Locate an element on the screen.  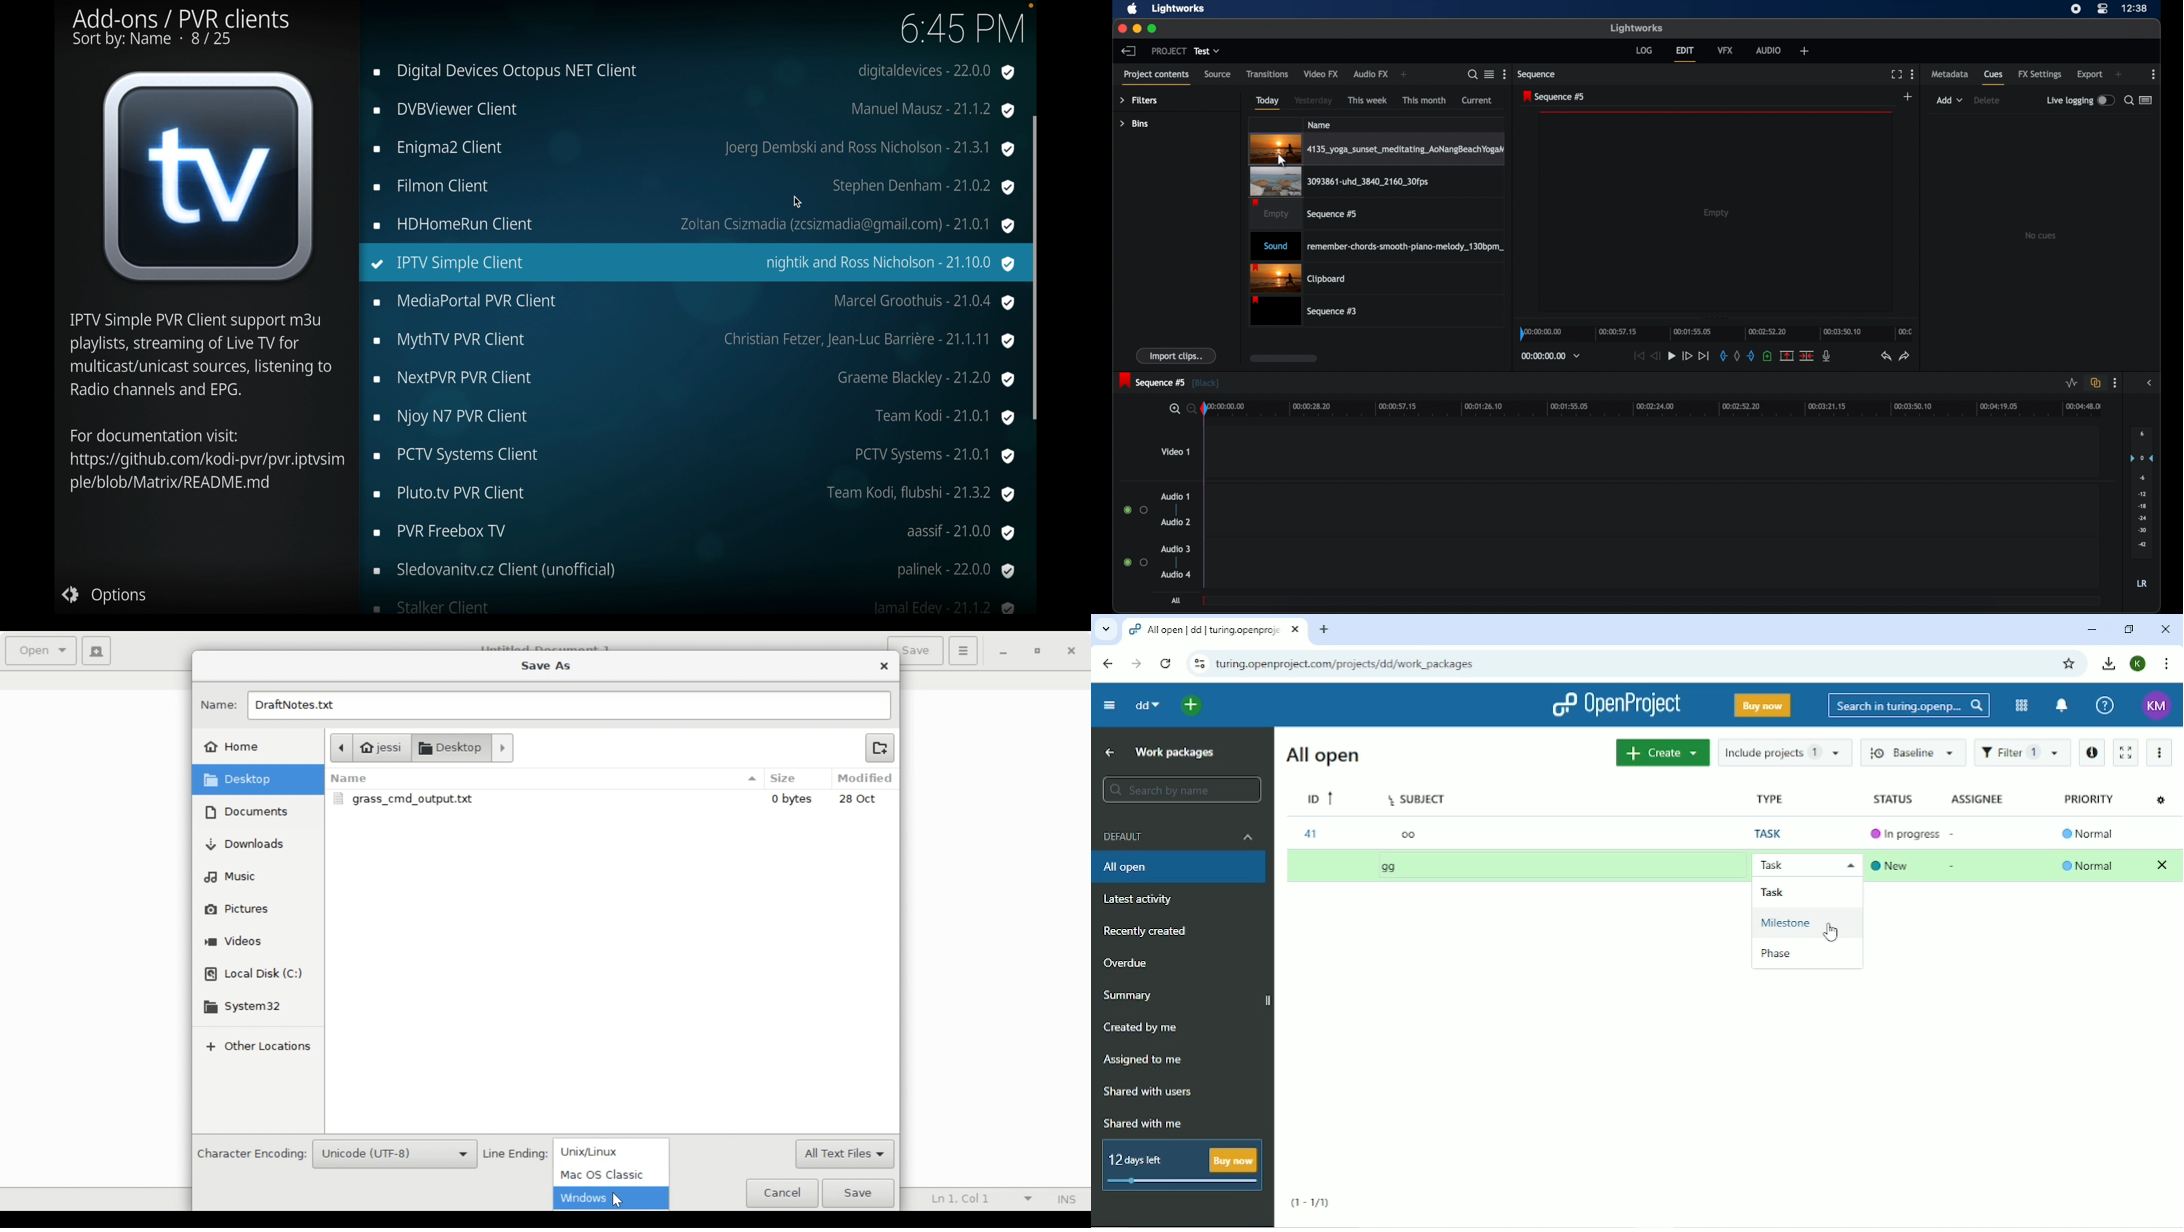
Mouse Cursor is located at coordinates (1280, 161).